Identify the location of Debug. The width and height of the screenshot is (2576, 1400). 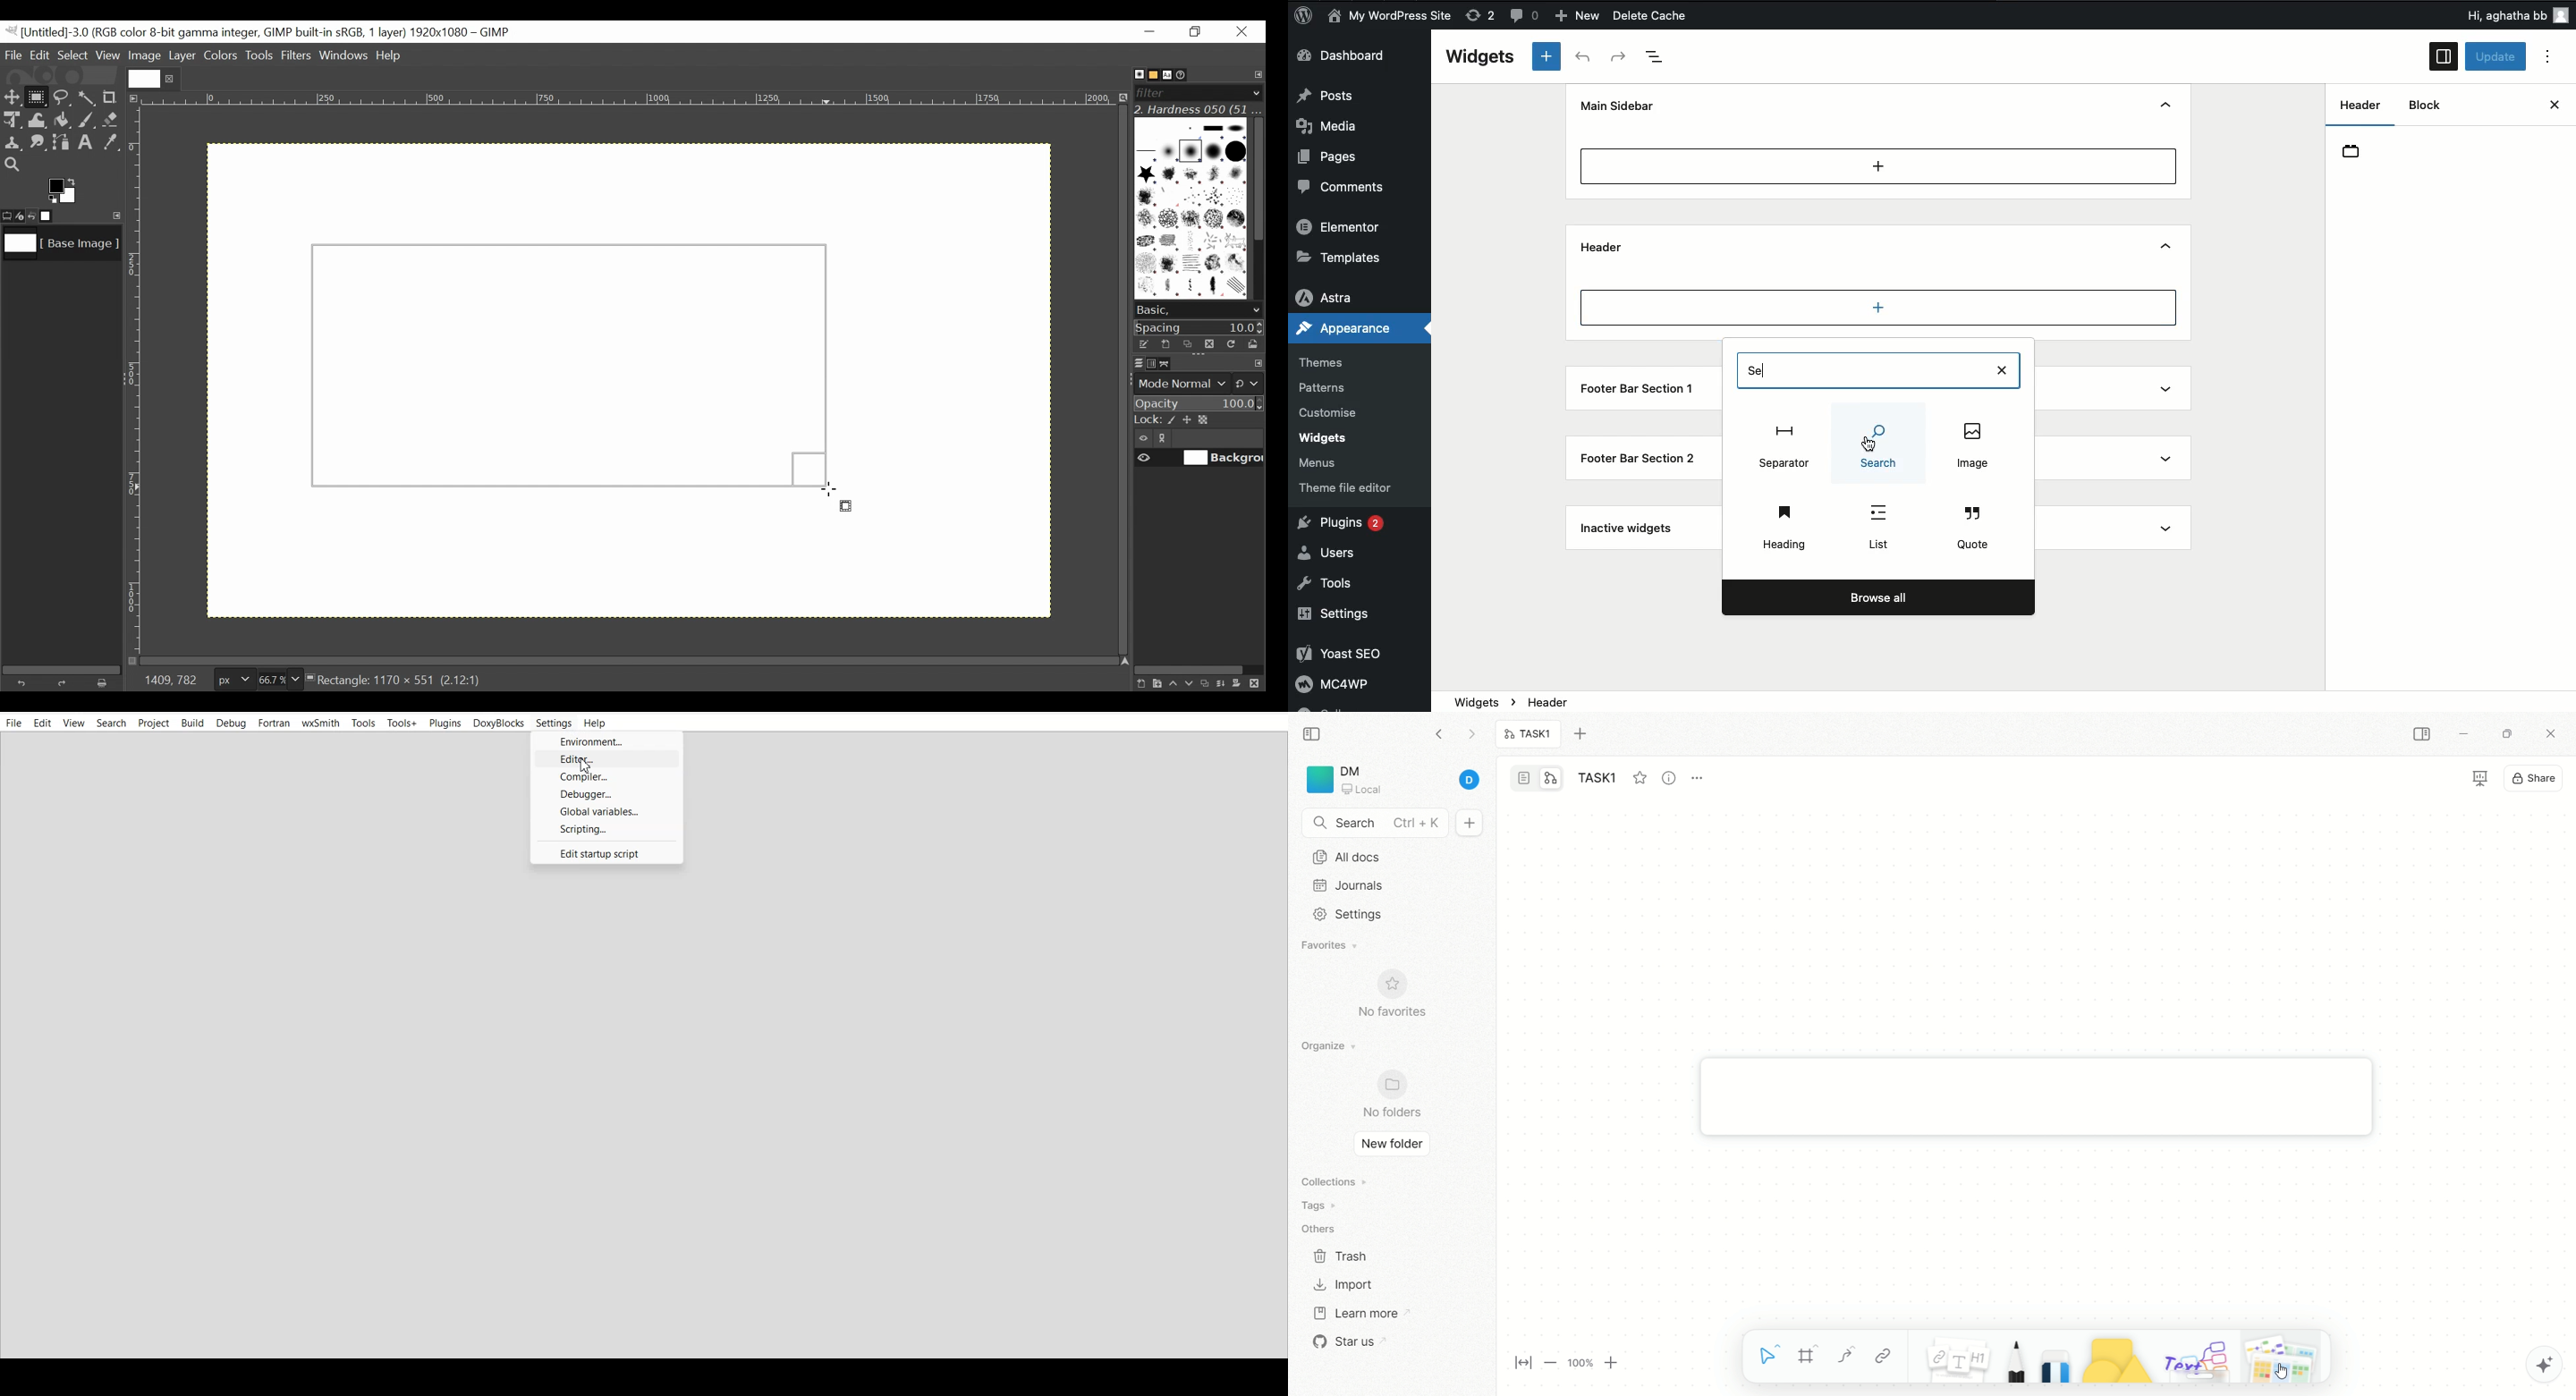
(231, 723).